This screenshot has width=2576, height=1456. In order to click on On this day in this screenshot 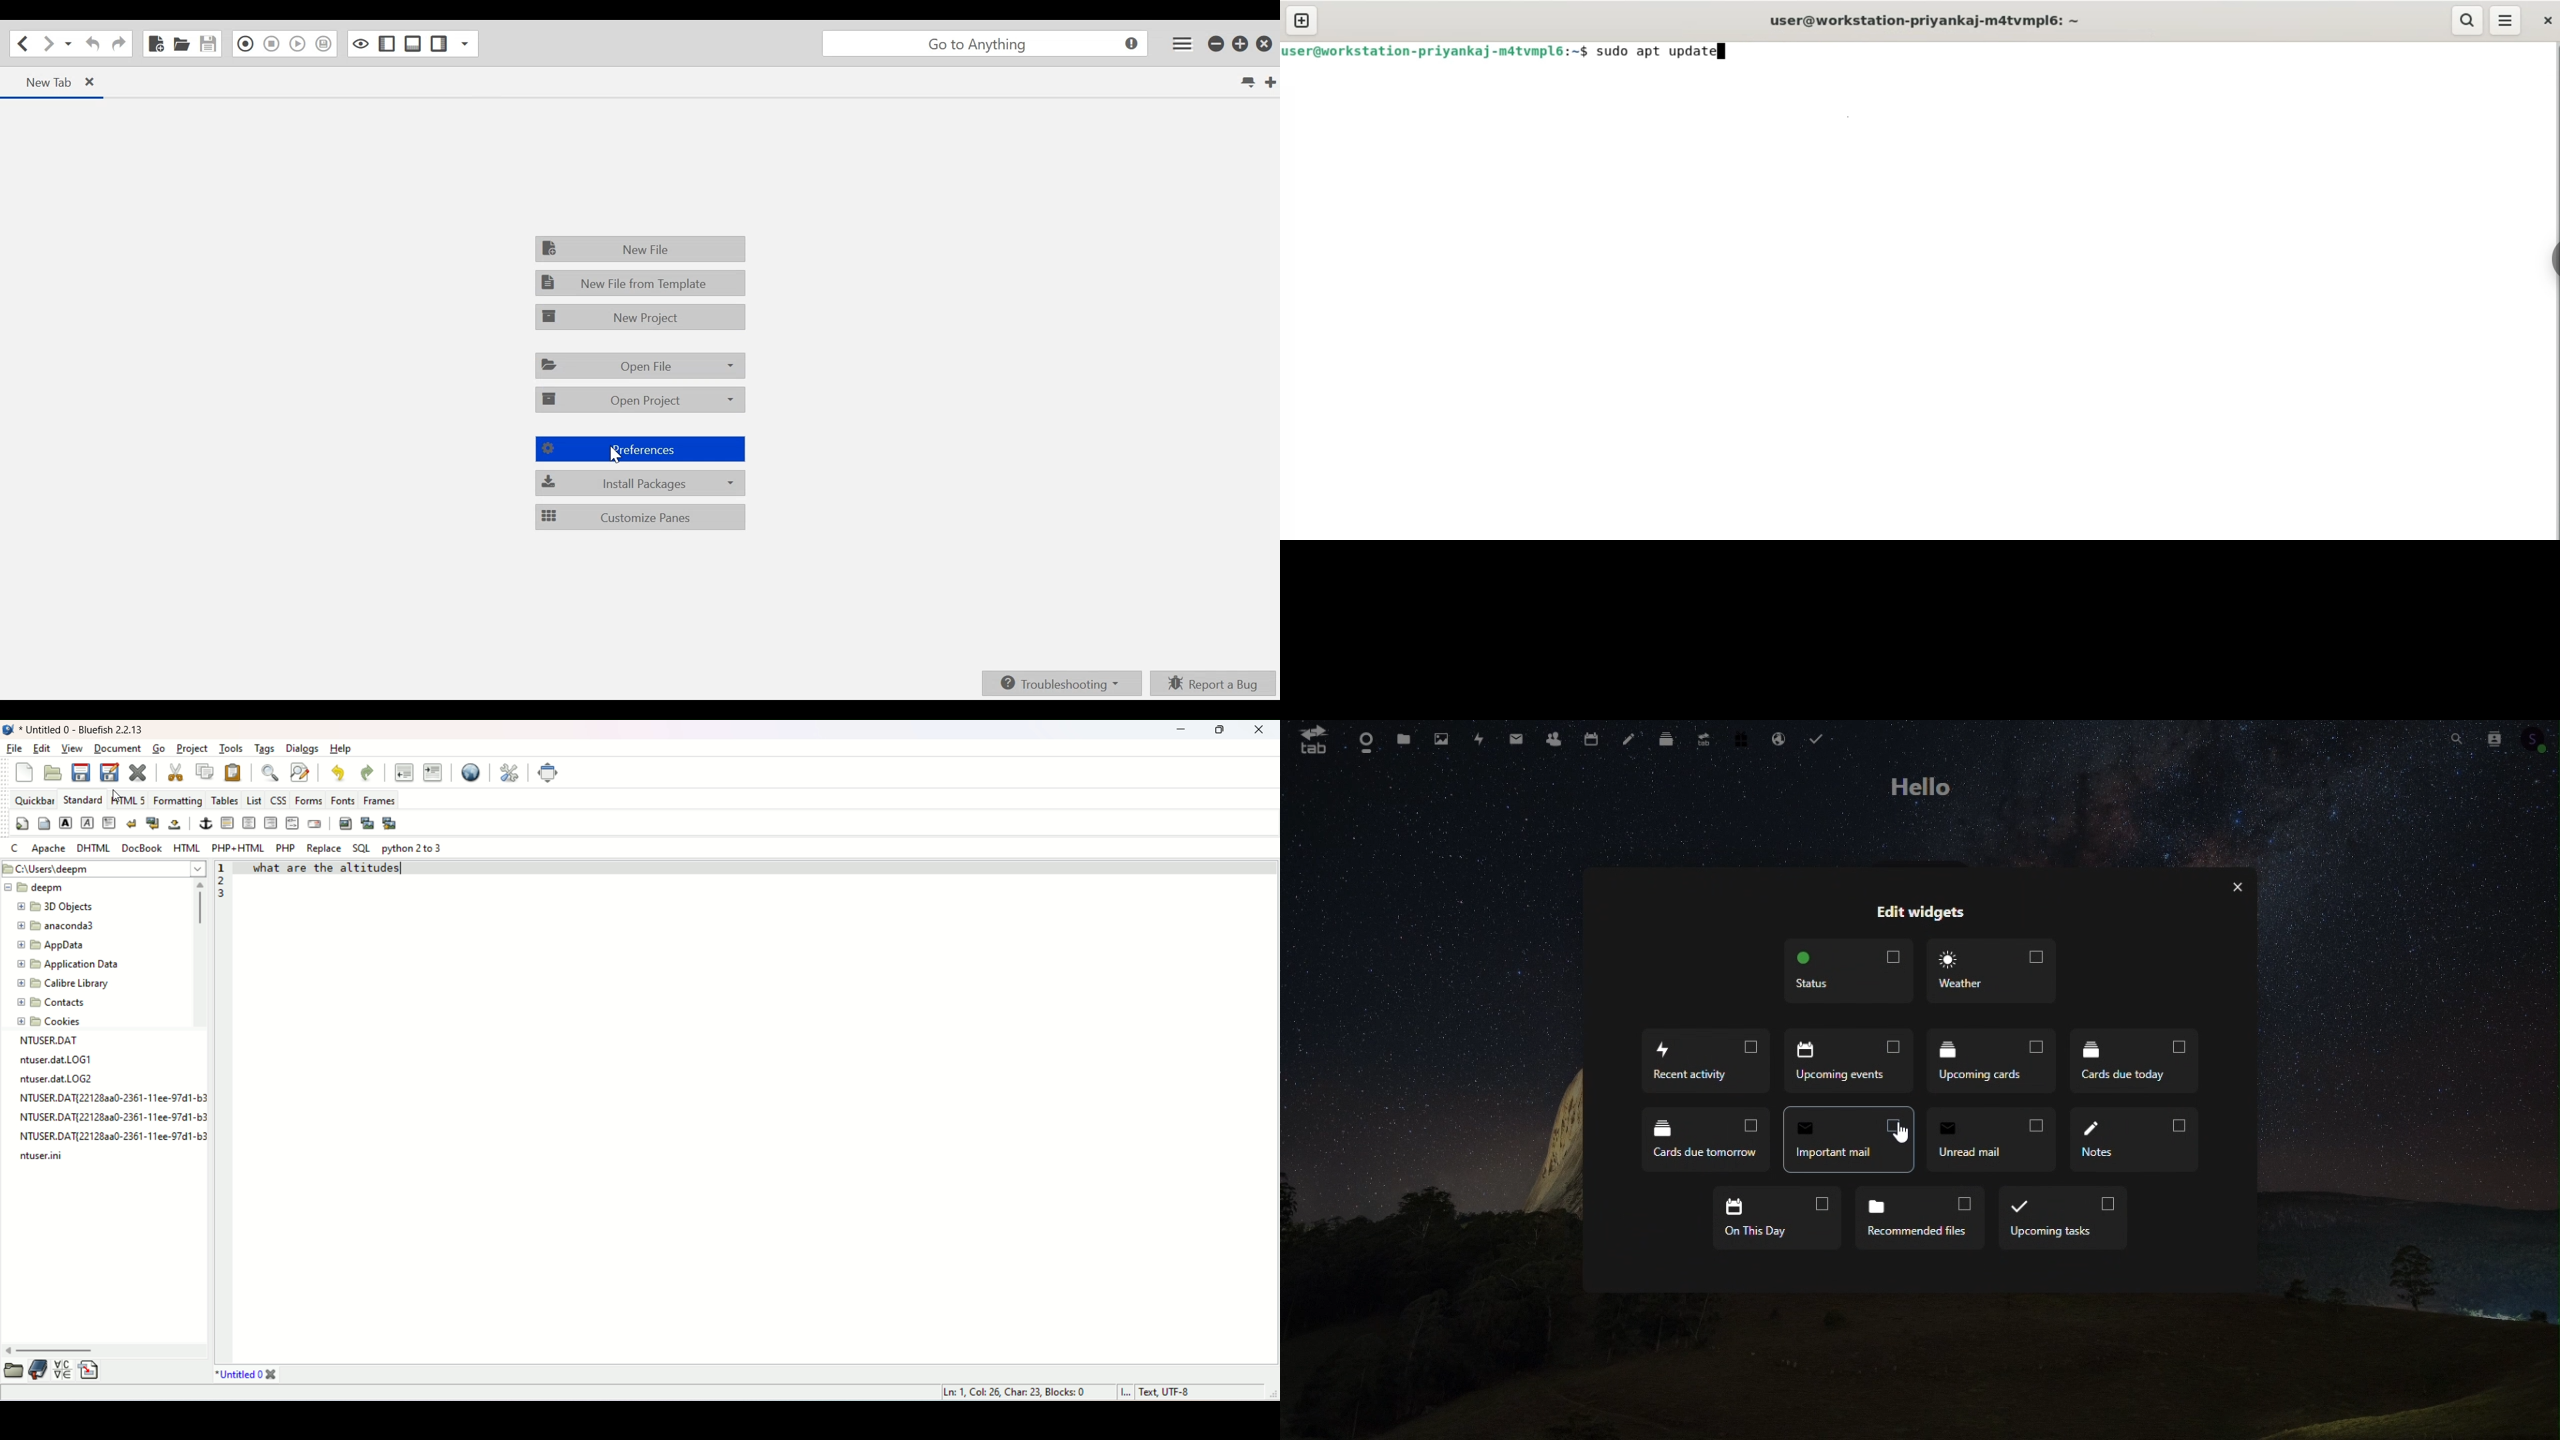, I will do `click(1777, 1217)`.